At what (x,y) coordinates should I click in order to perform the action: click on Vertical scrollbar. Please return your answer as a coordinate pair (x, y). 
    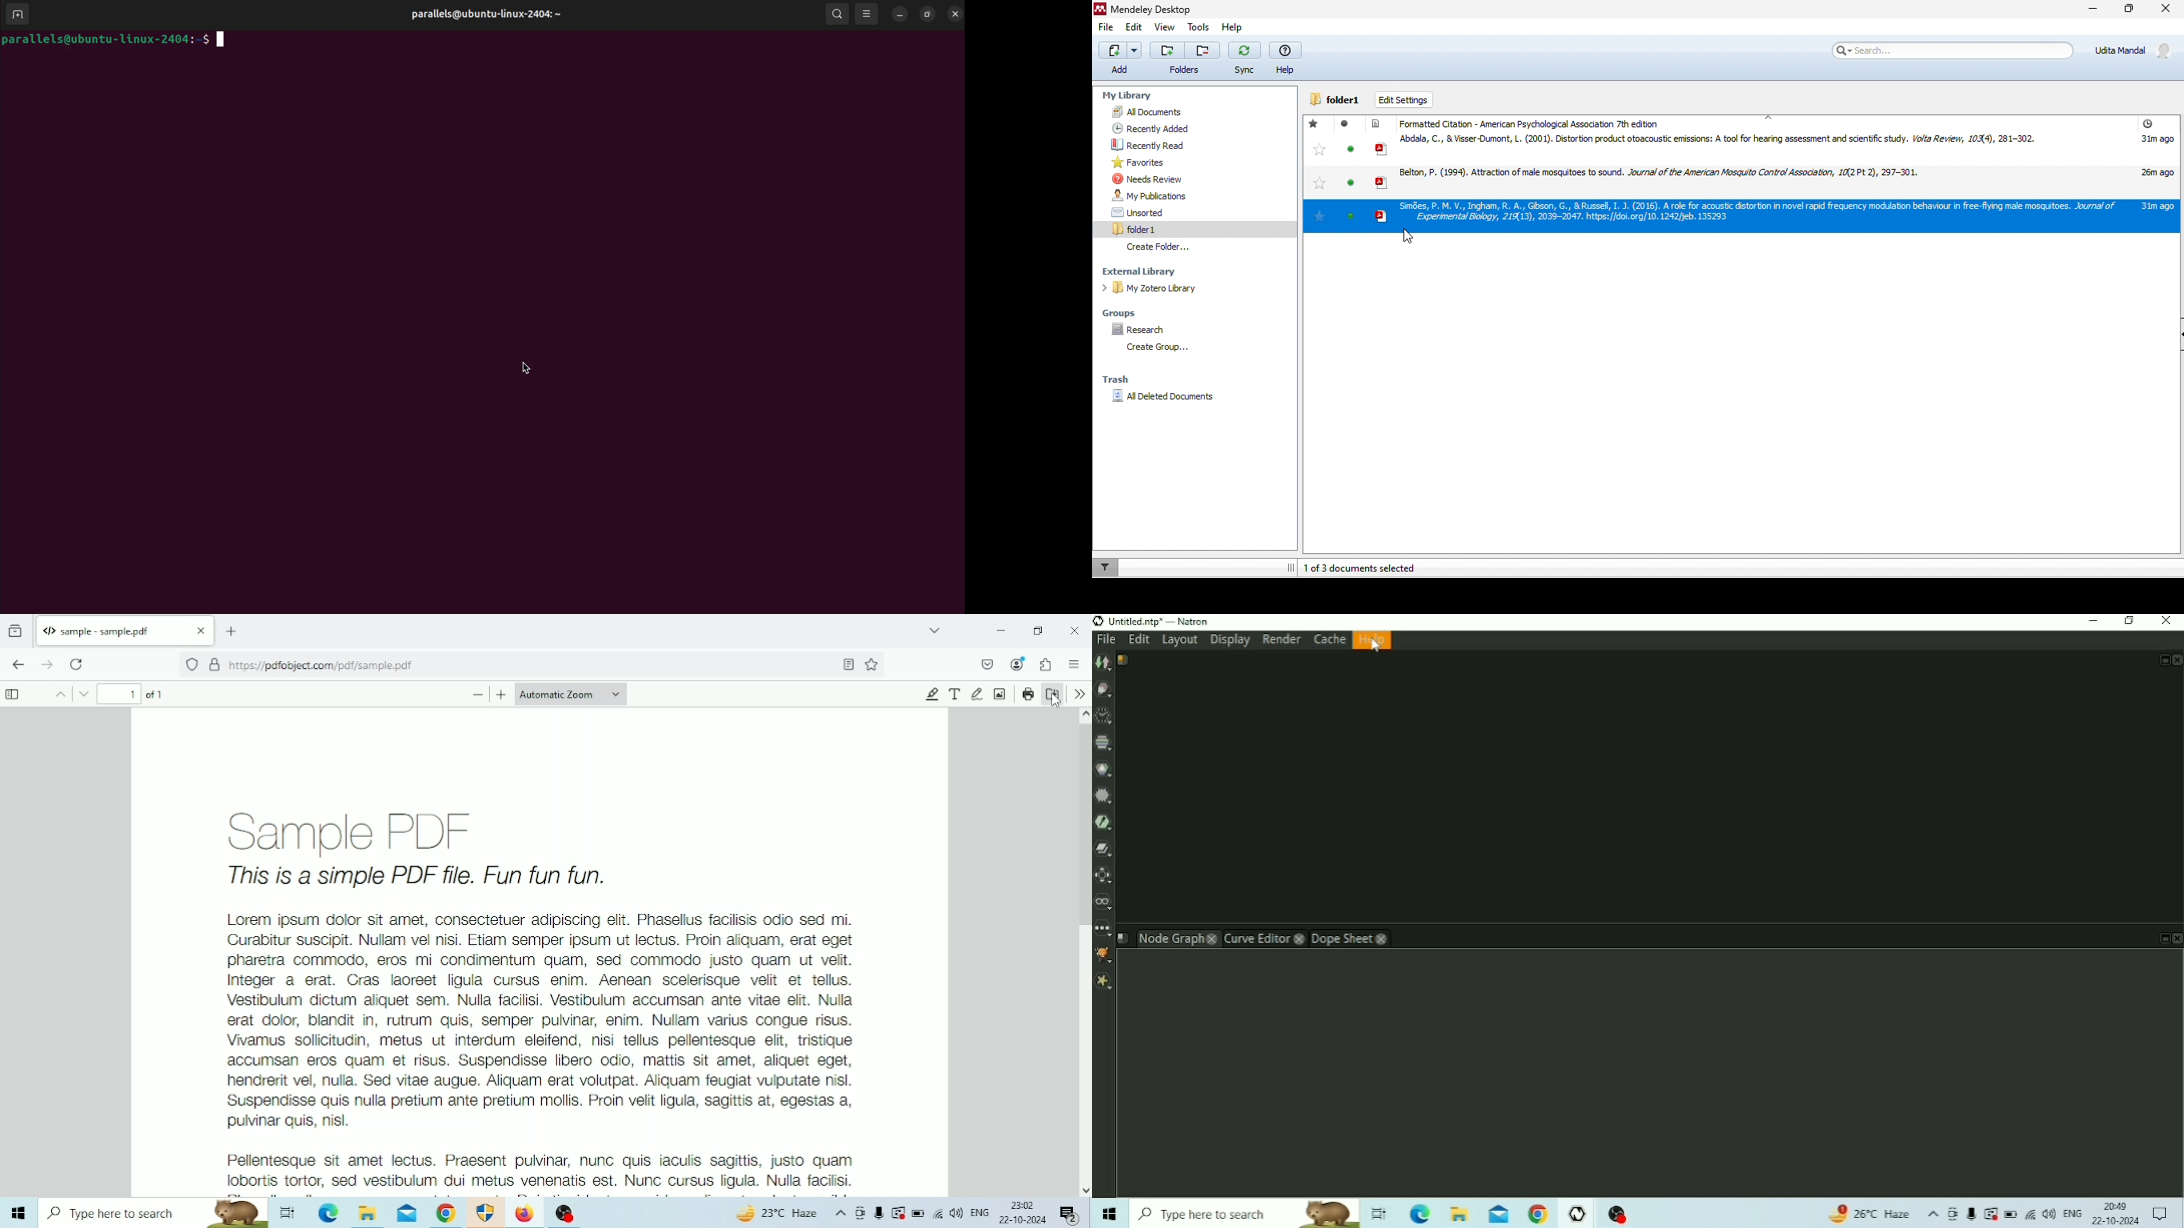
    Looking at the image, I should click on (1085, 826).